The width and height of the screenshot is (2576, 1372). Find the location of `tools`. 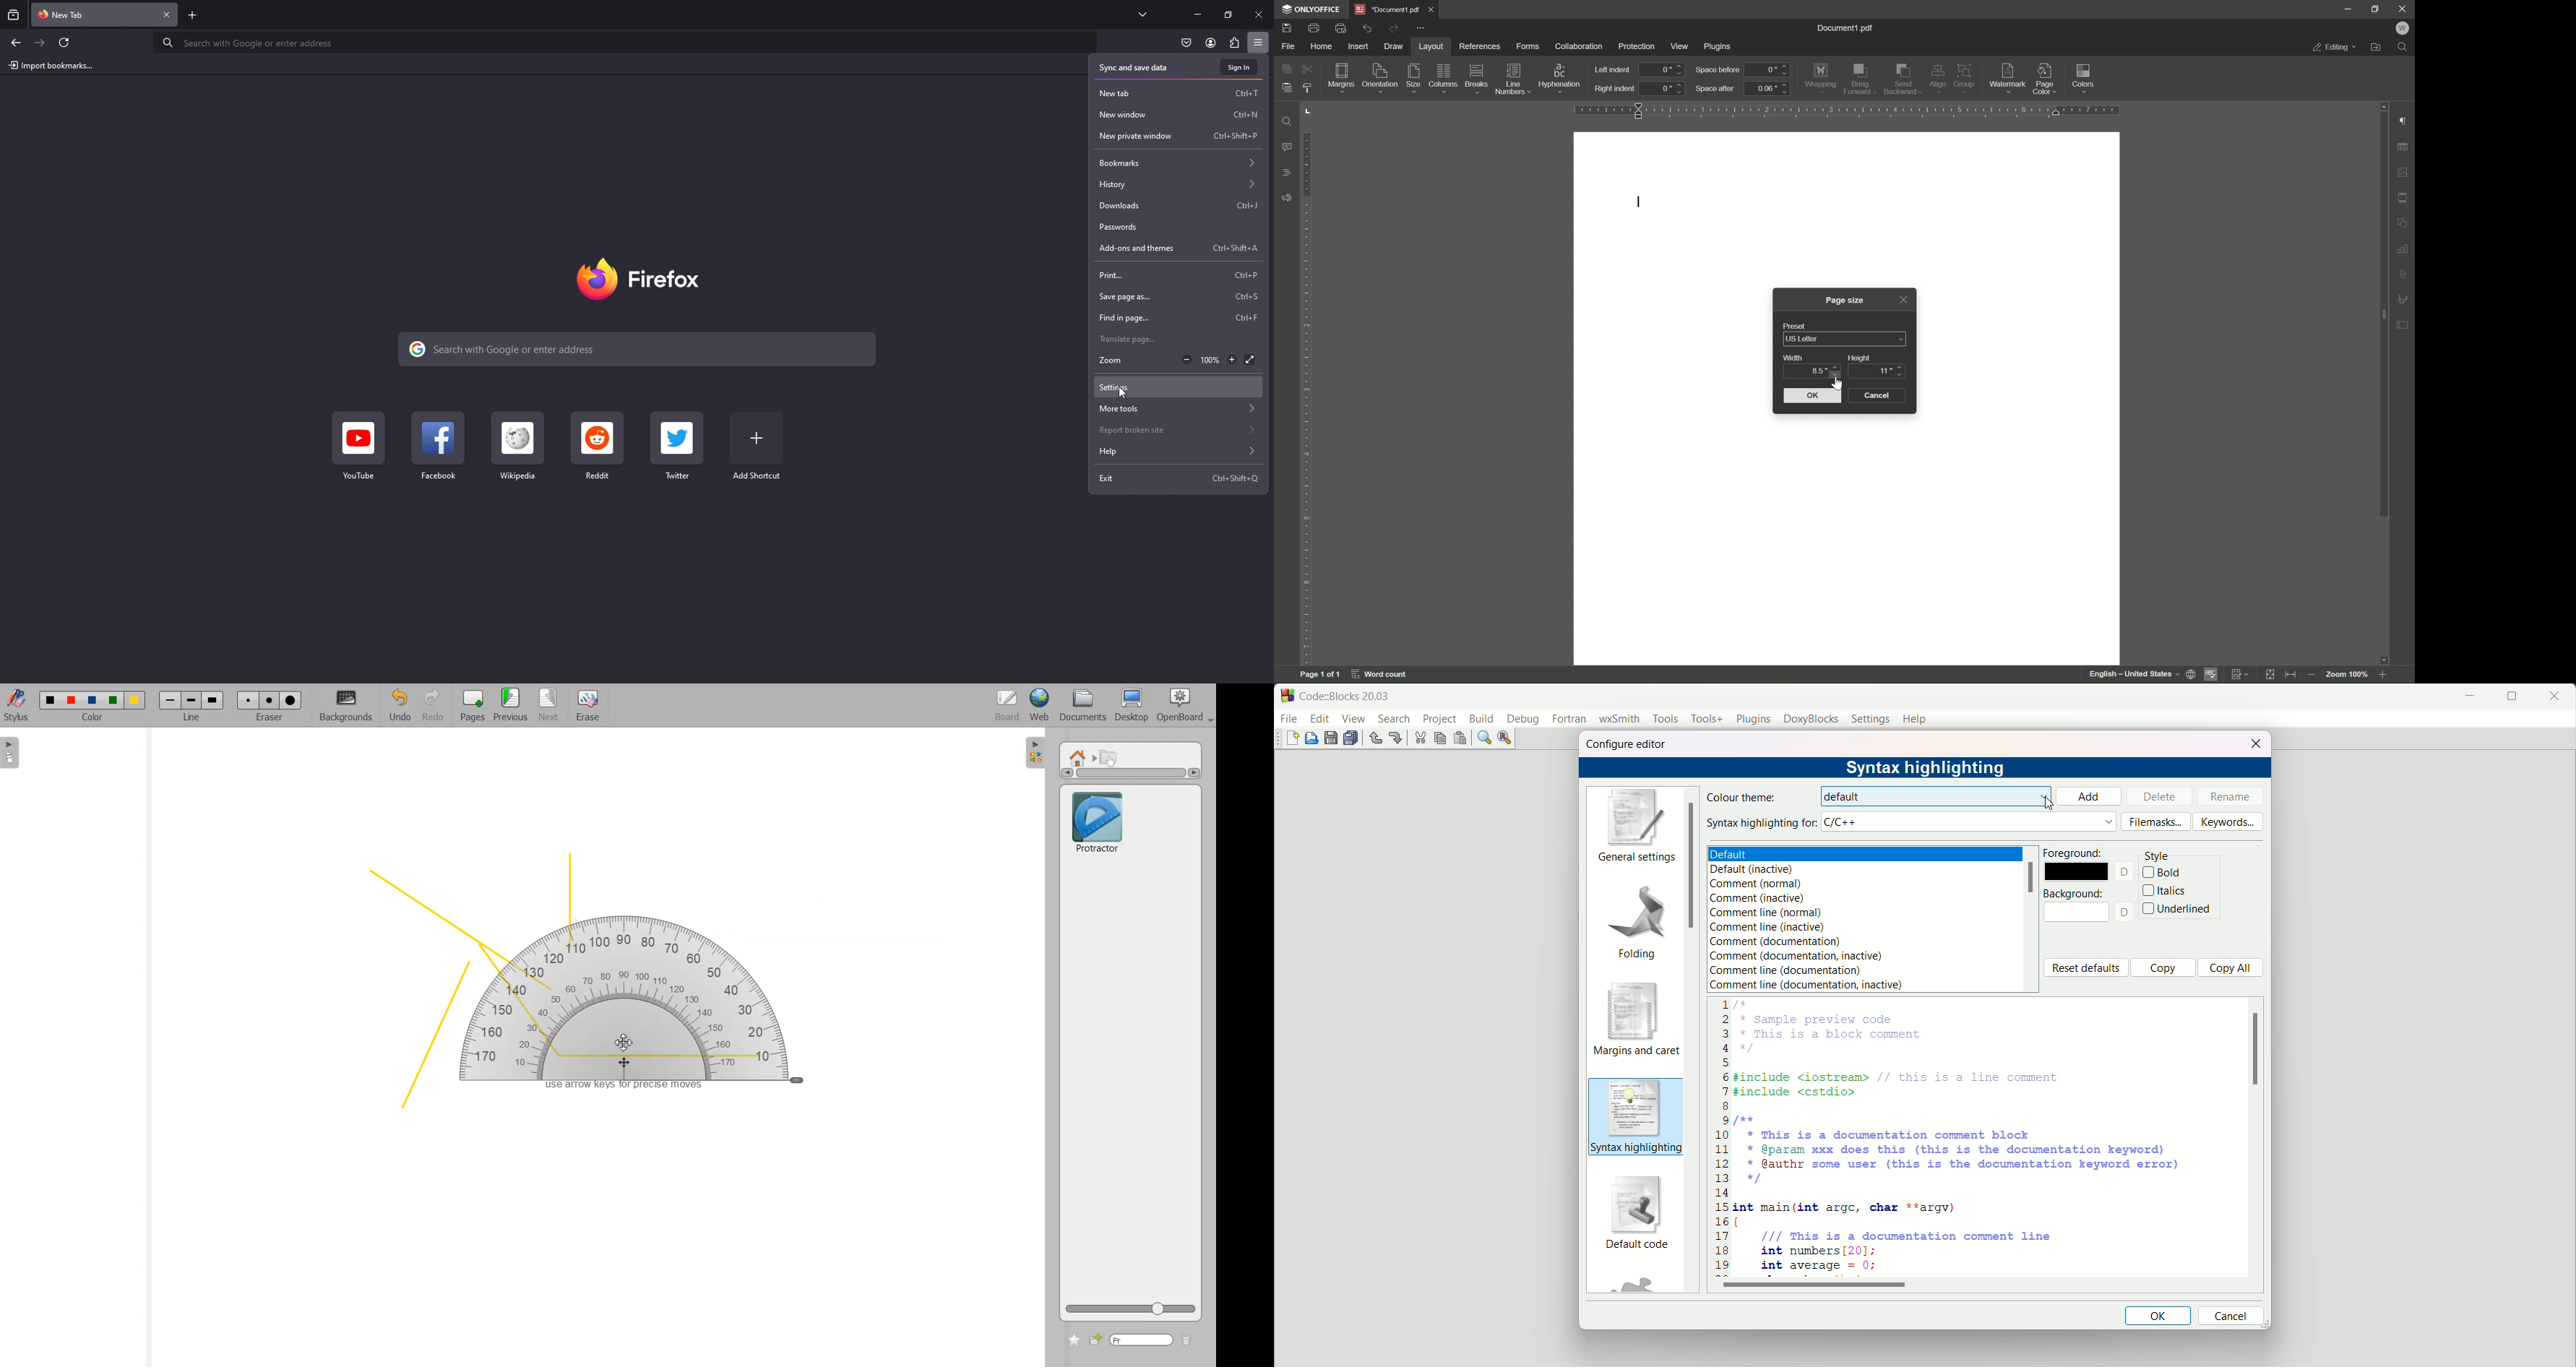

tools is located at coordinates (1665, 719).